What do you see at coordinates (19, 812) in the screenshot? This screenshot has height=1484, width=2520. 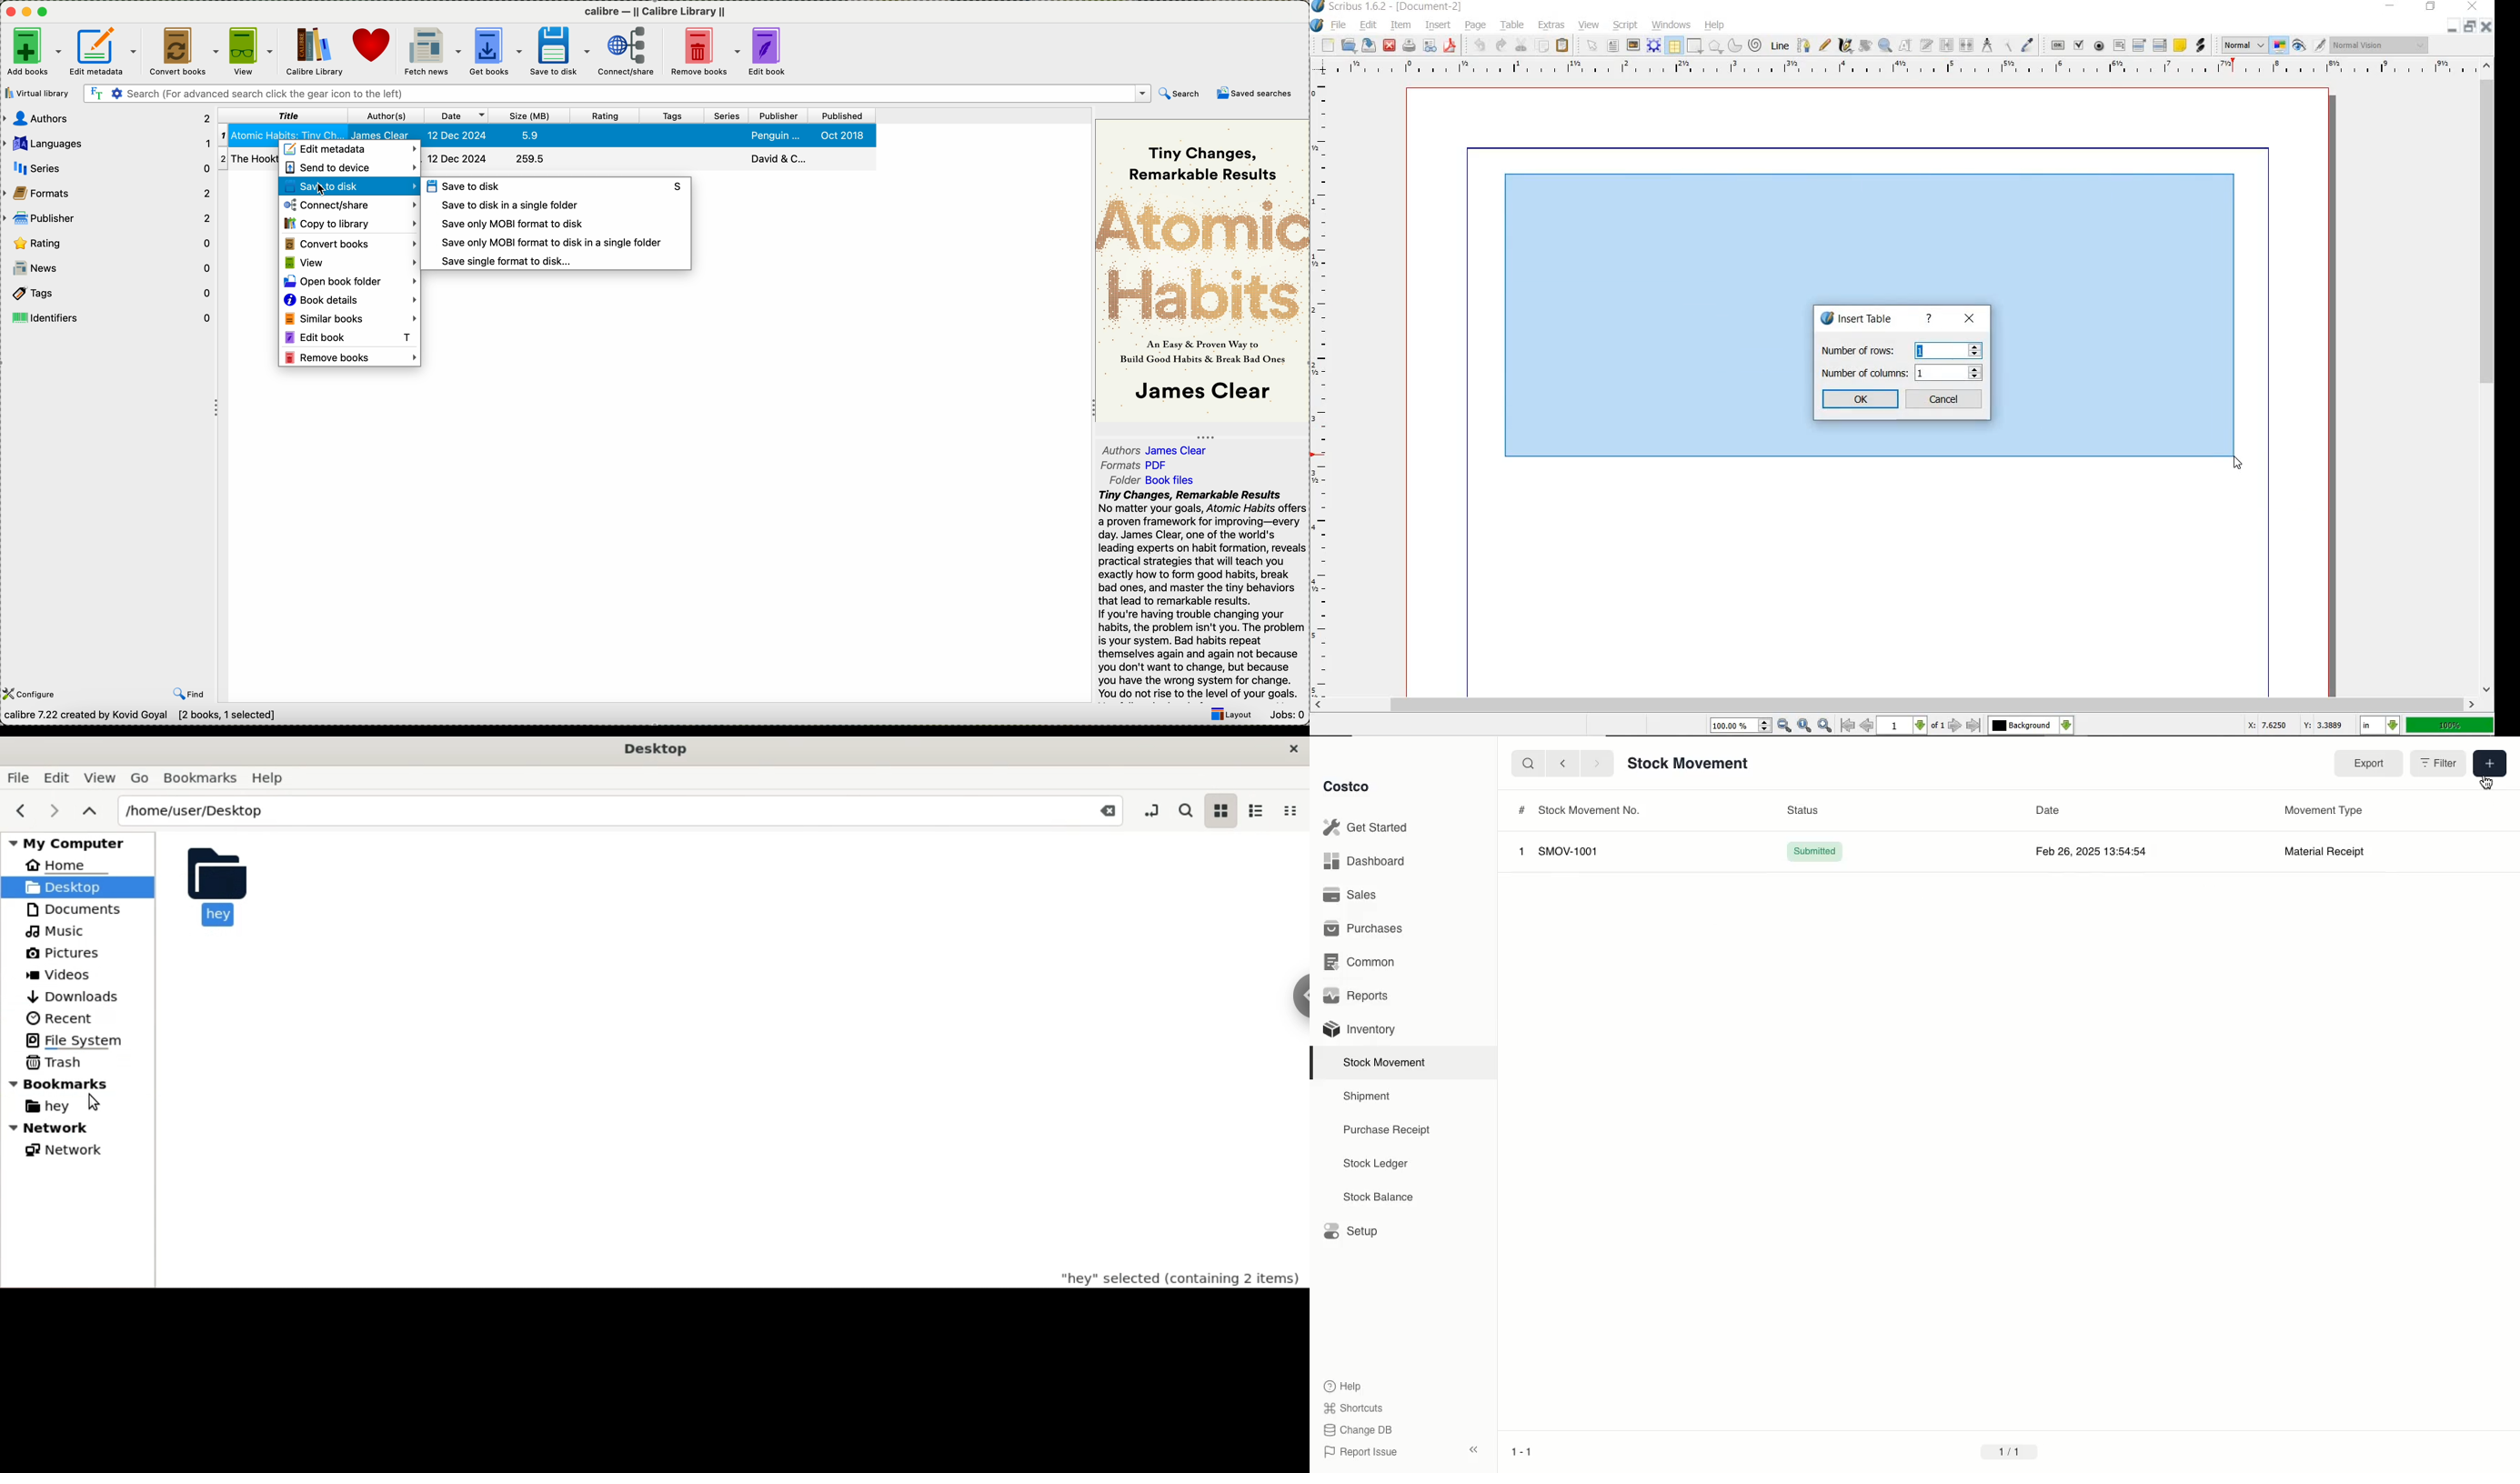 I see `previous` at bounding box center [19, 812].